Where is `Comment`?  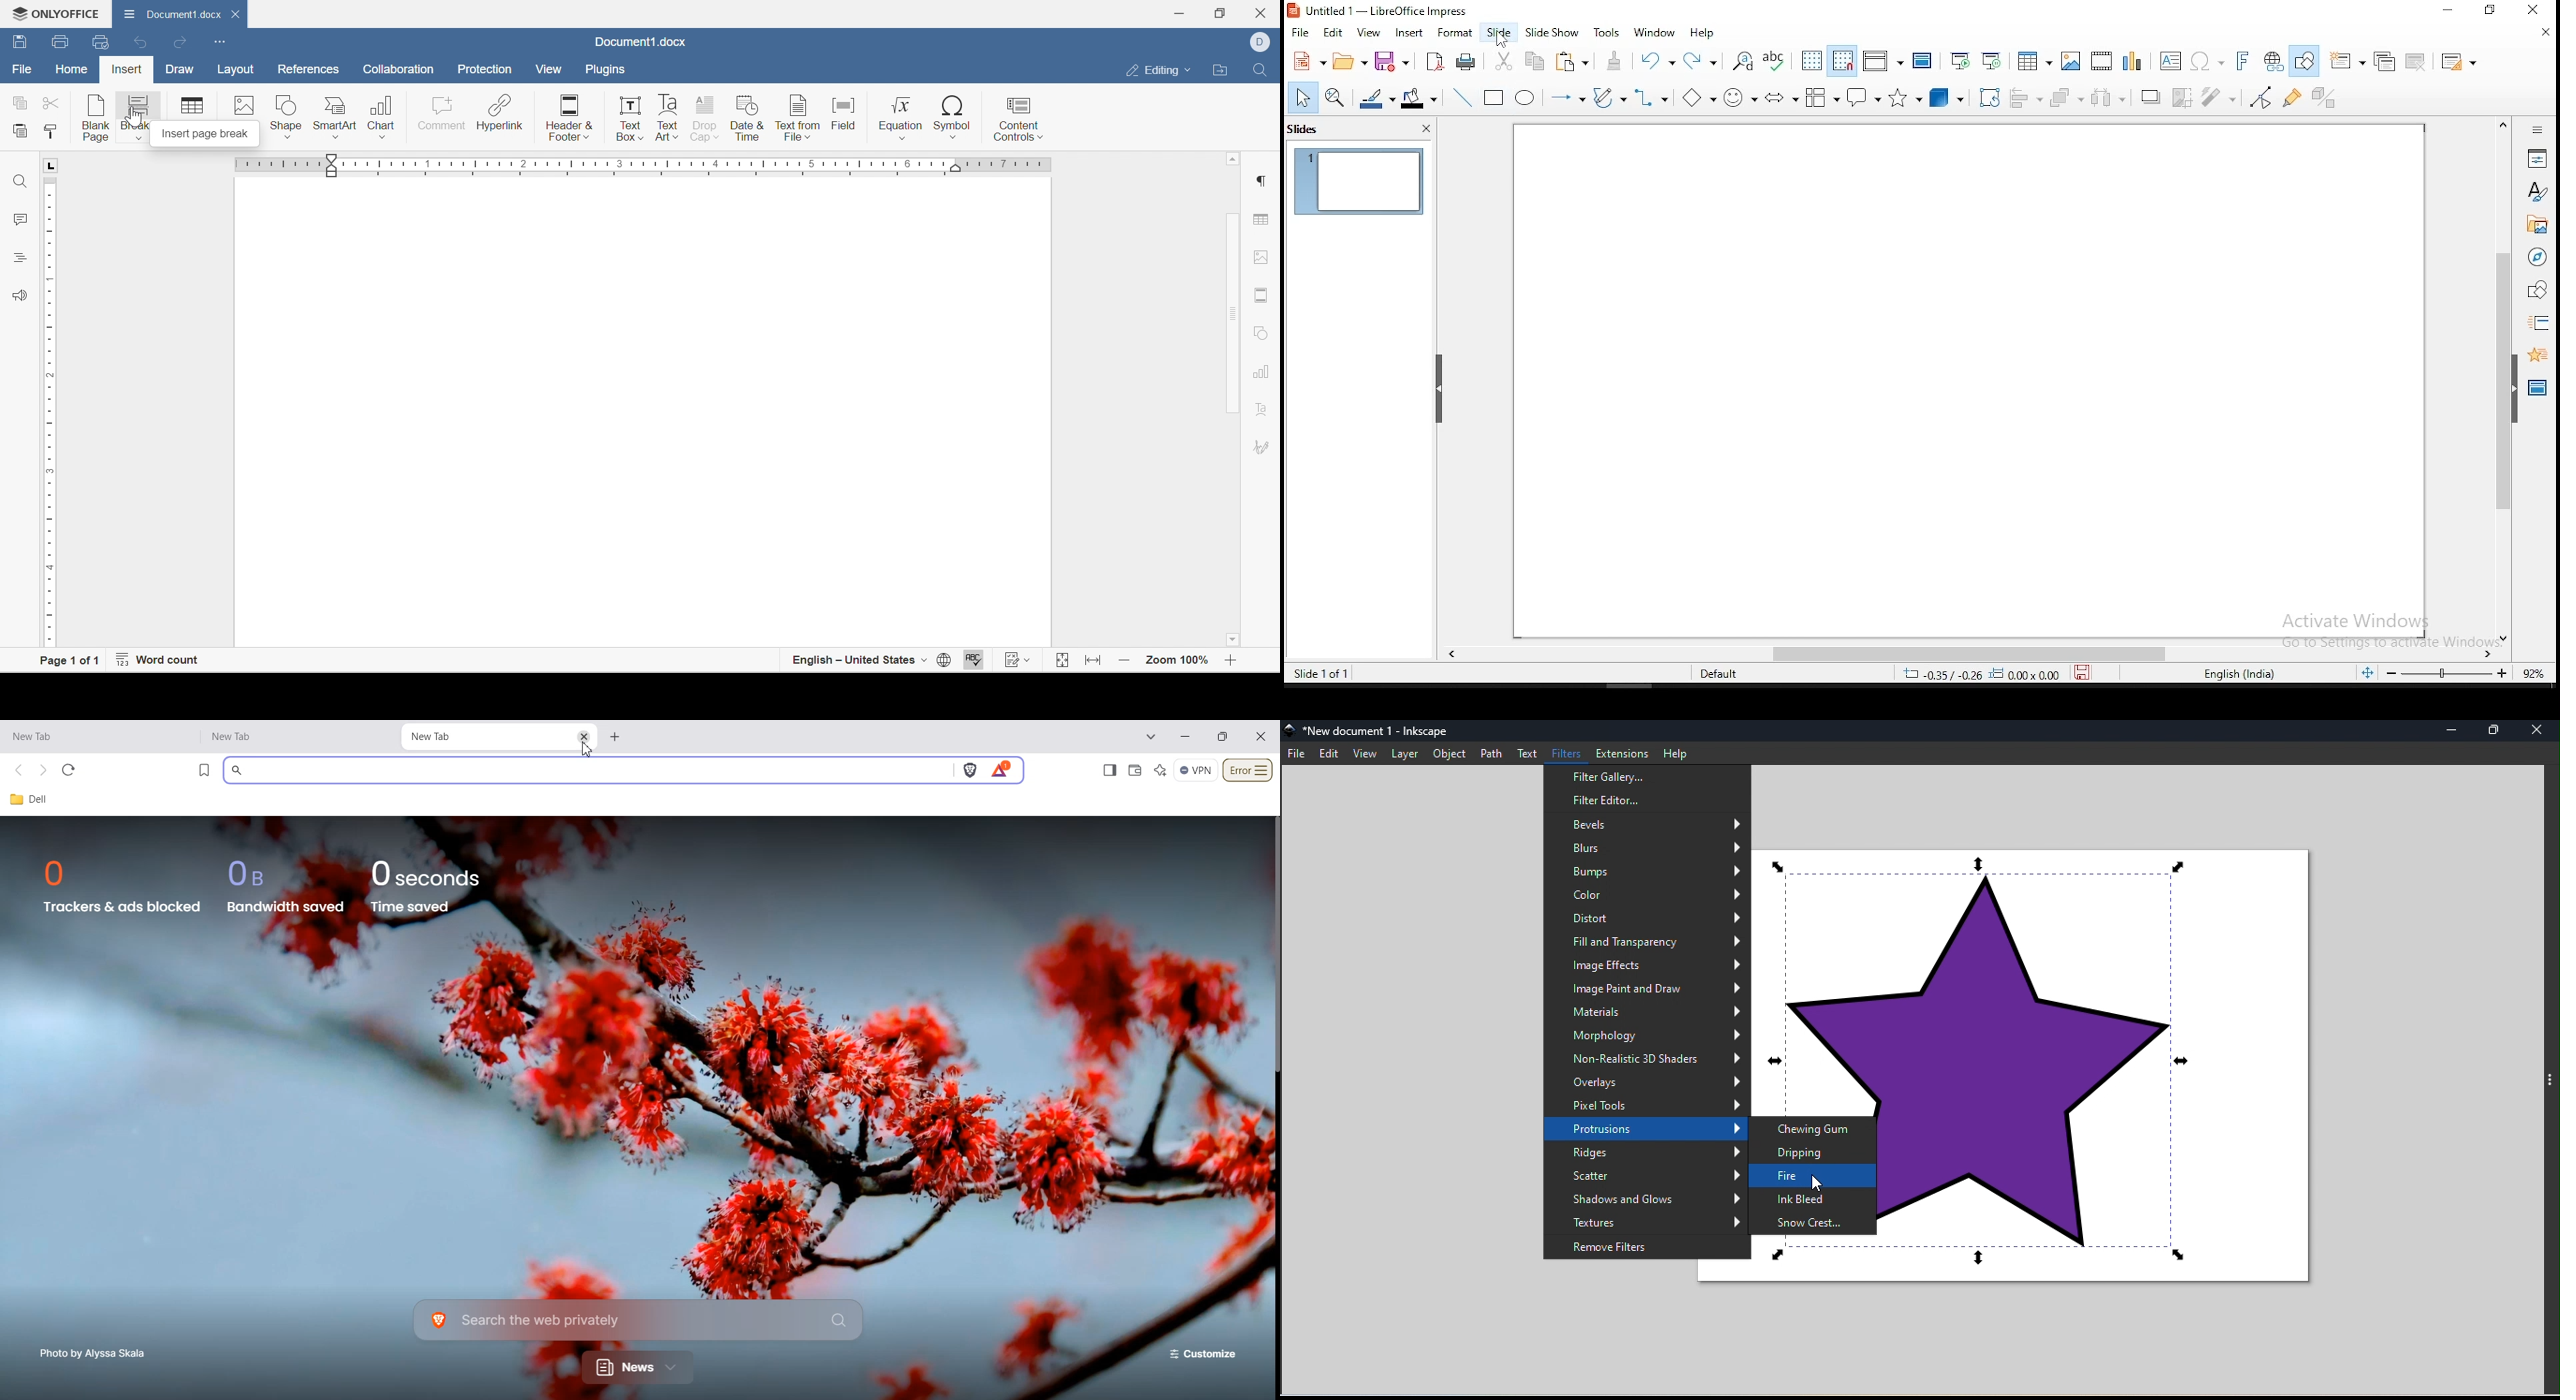 Comment is located at coordinates (442, 118).